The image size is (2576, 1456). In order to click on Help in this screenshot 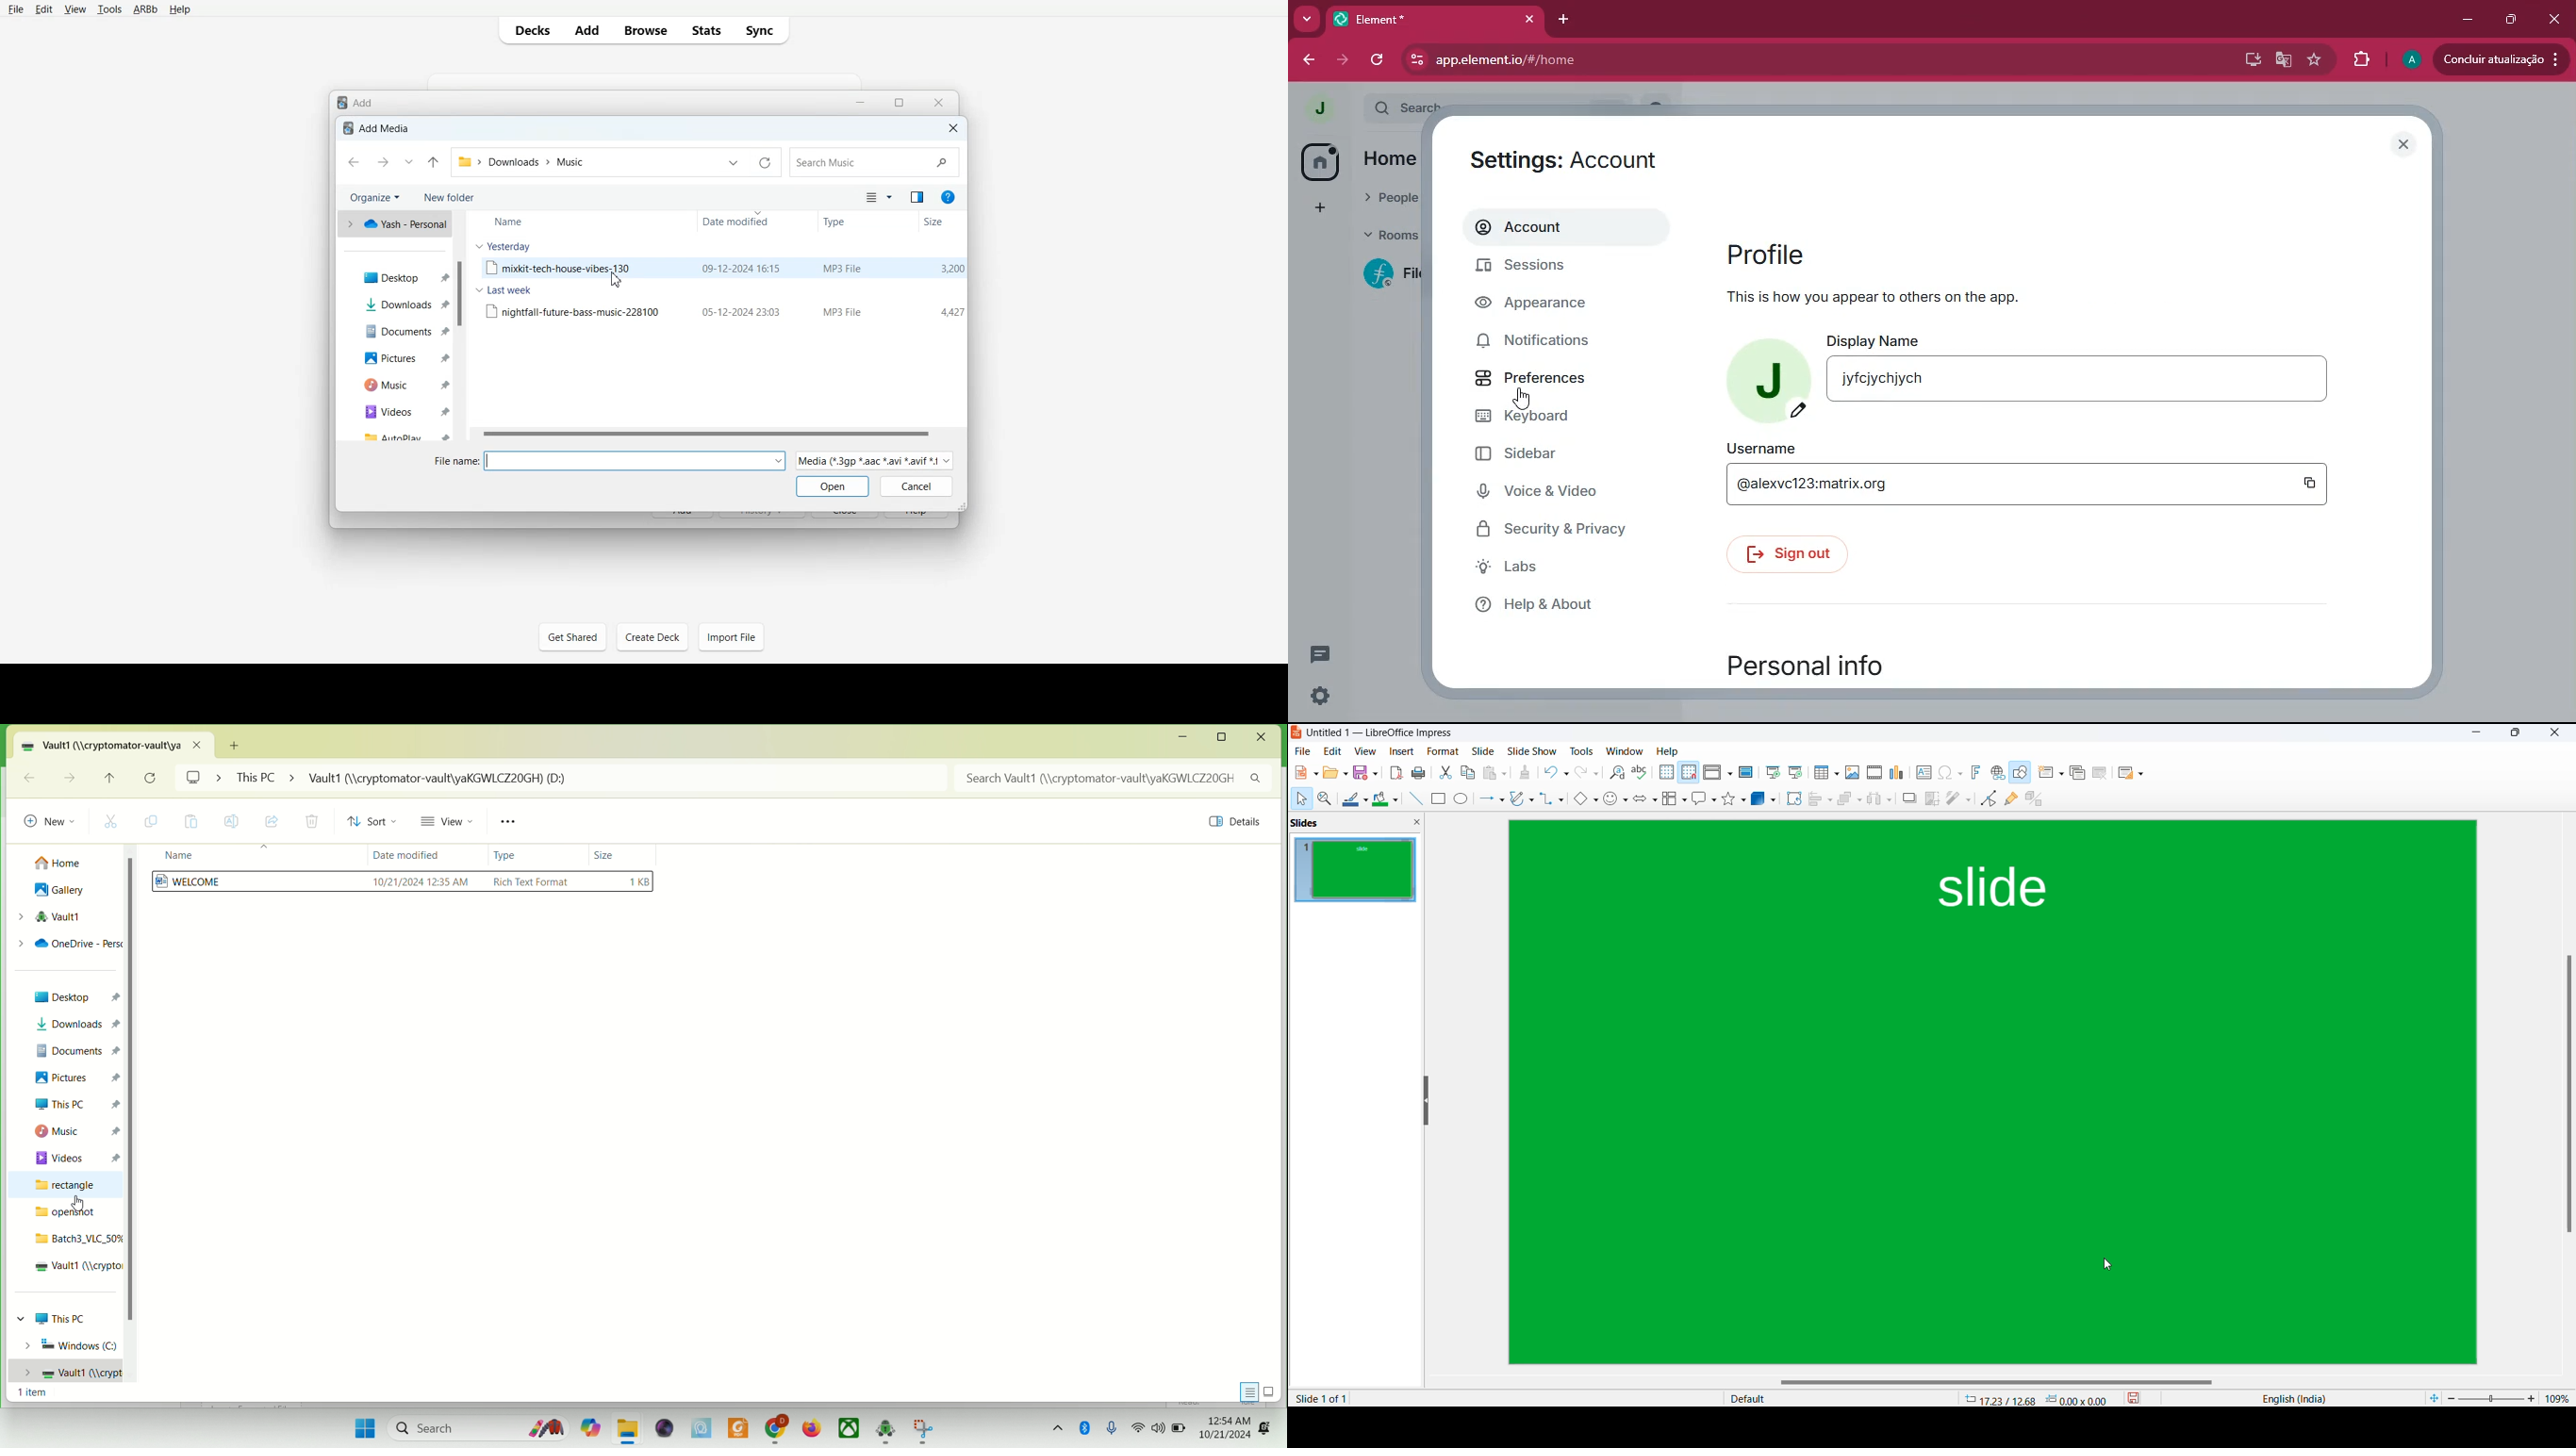, I will do `click(179, 9)`.